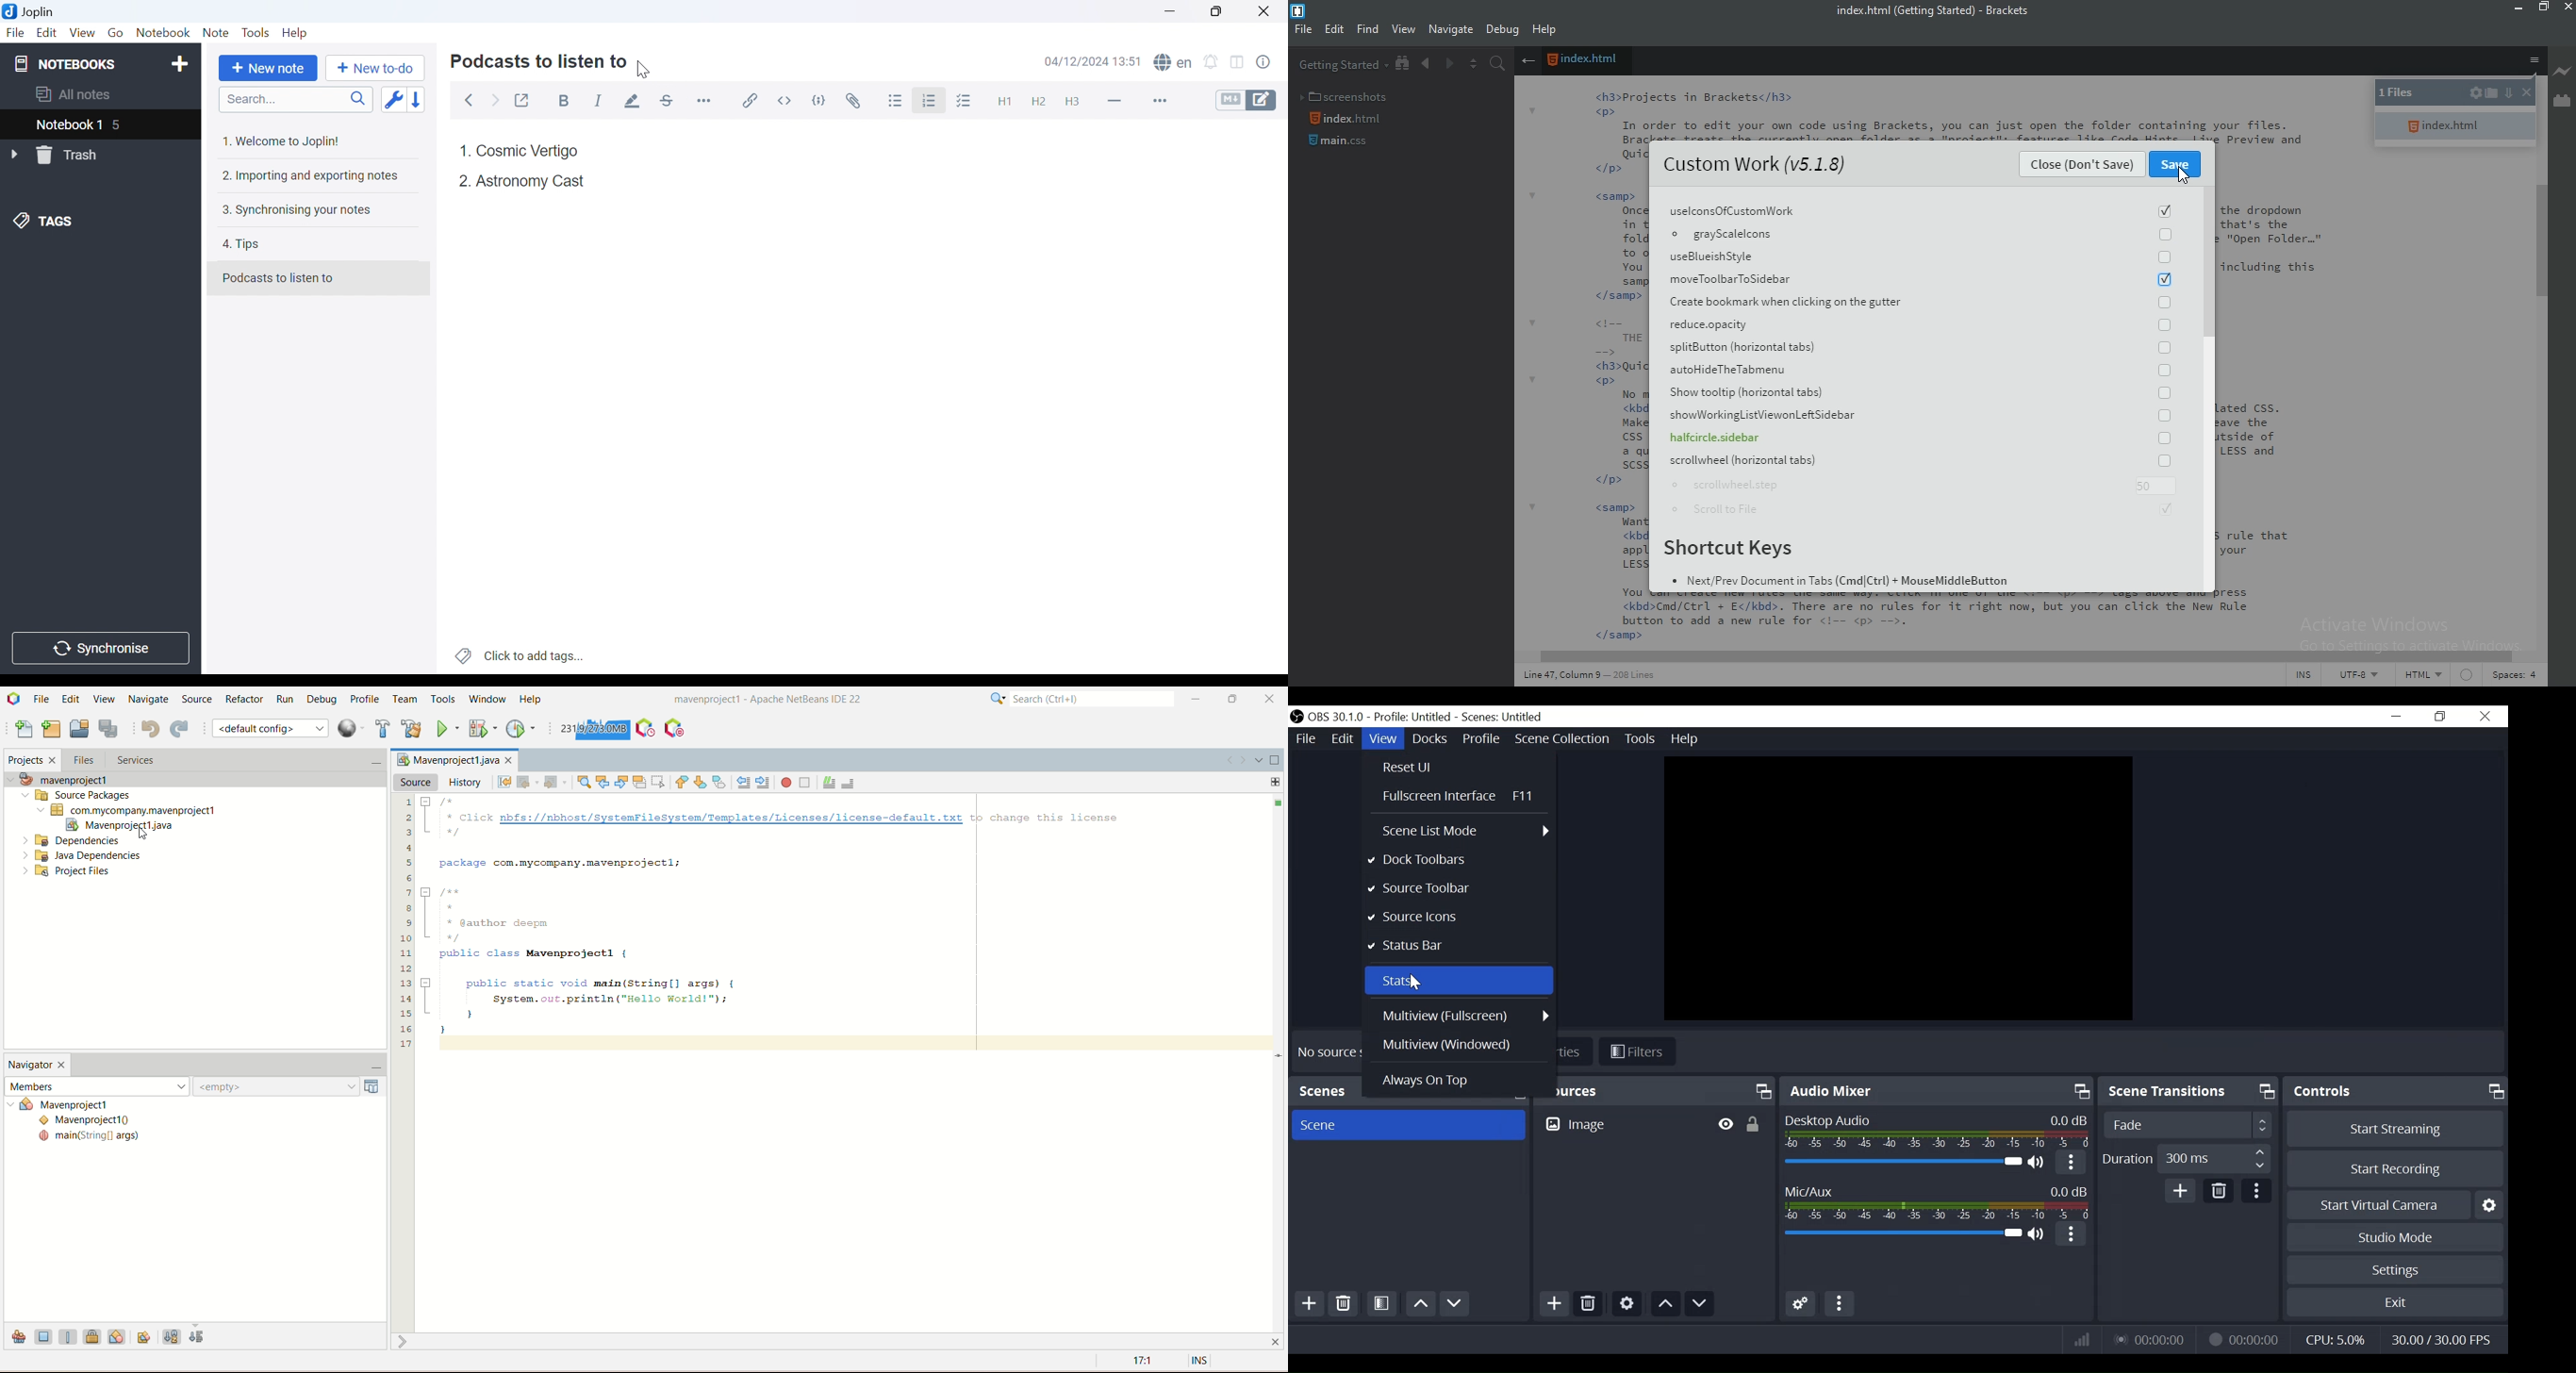 The image size is (2576, 1400). What do you see at coordinates (1332, 672) in the screenshot?
I see `plugin manager` at bounding box center [1332, 672].